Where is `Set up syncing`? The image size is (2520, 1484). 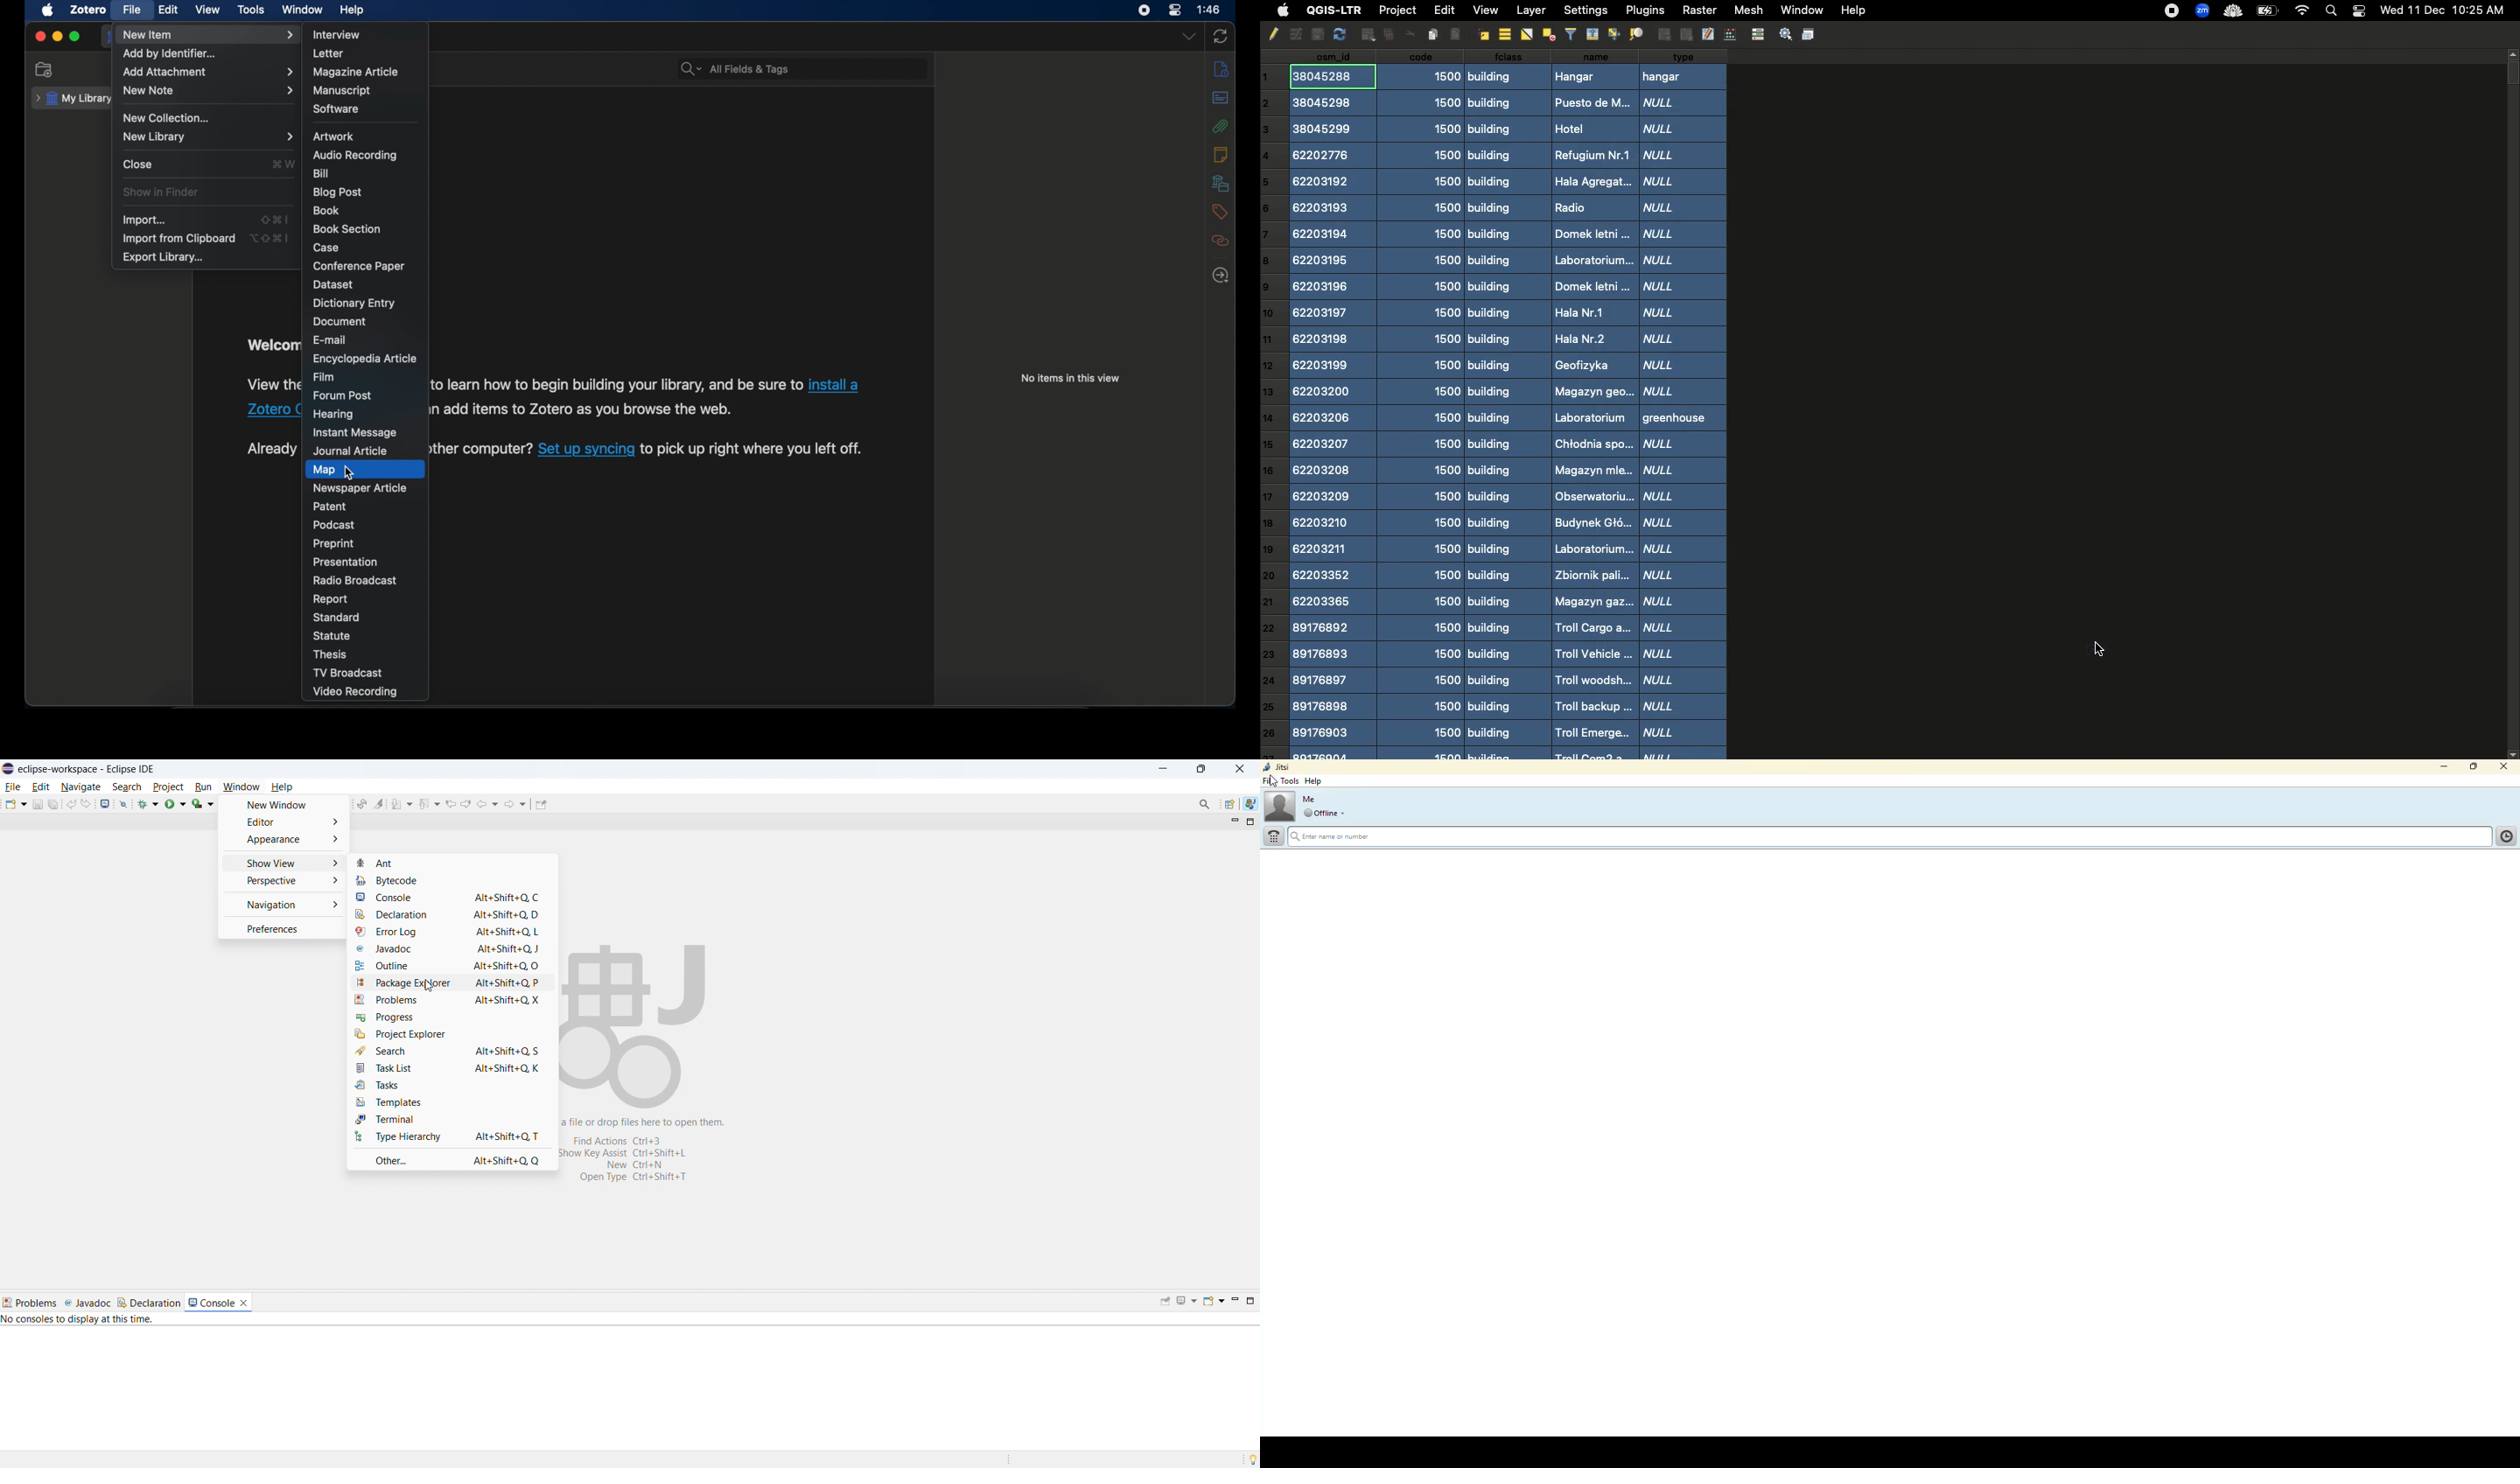 Set up syncing is located at coordinates (585, 450).